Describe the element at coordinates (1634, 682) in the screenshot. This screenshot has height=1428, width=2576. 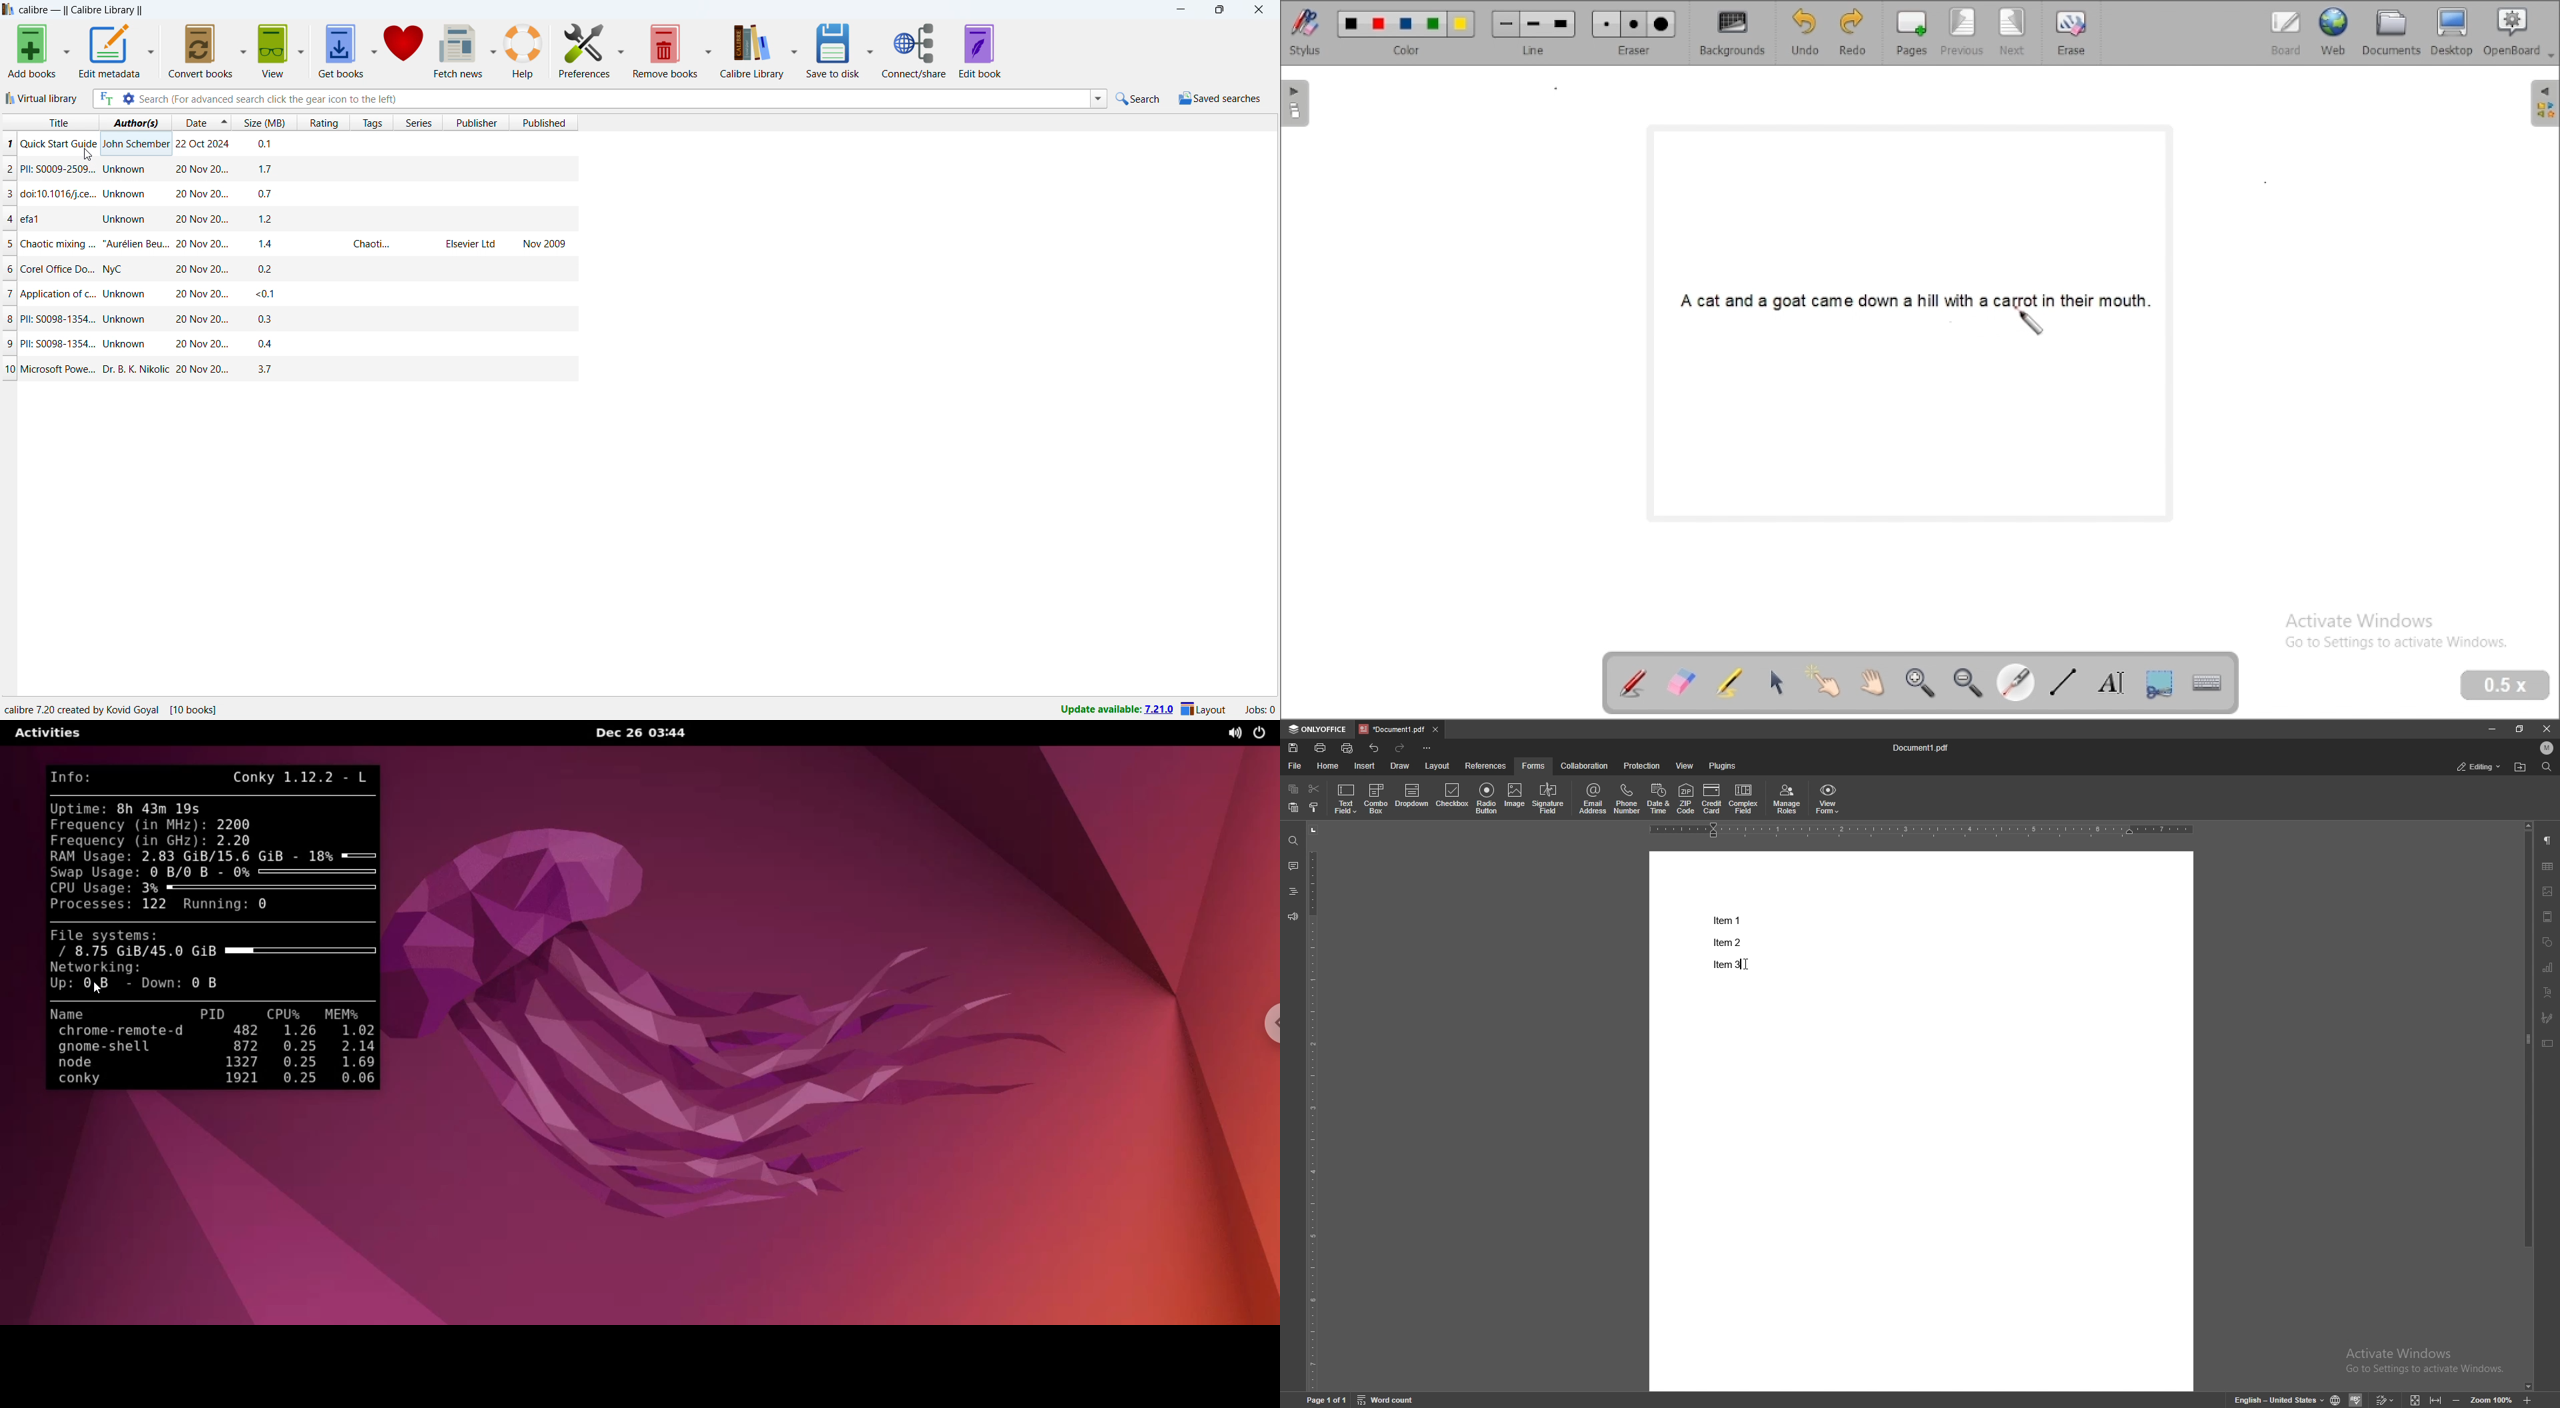
I see `annotate document` at that location.